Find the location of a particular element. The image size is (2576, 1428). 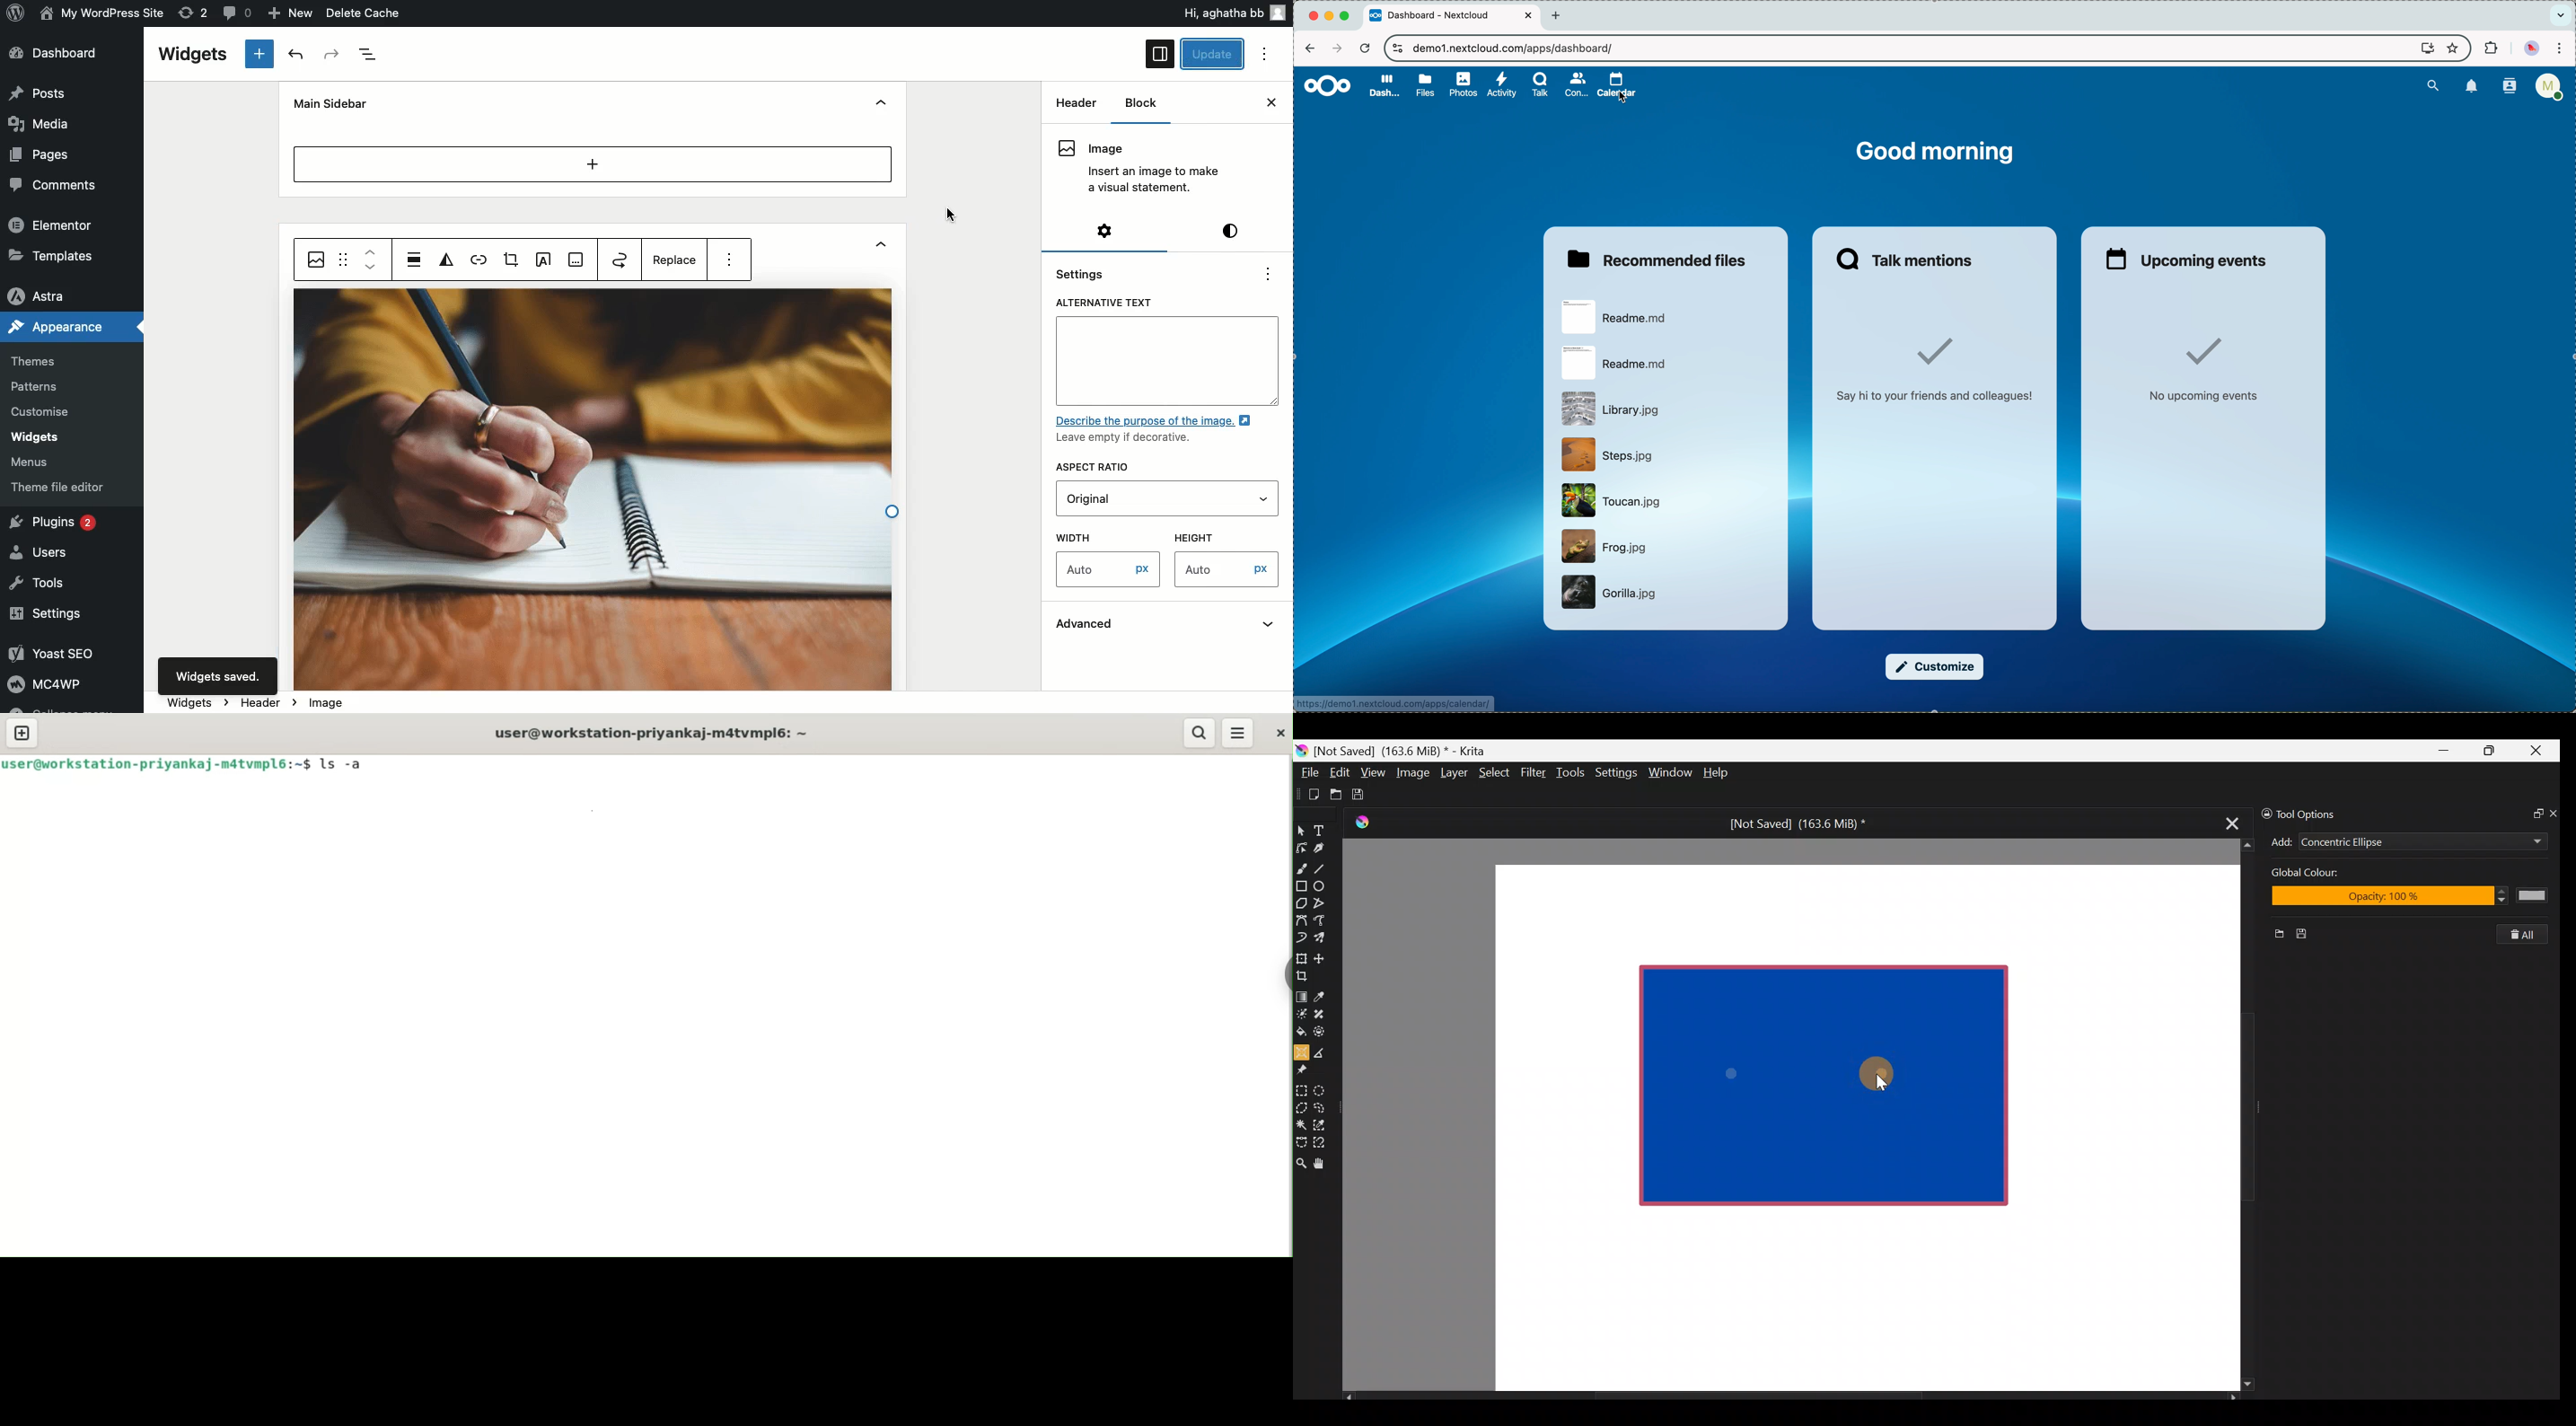

Image is located at coordinates (1138, 168).